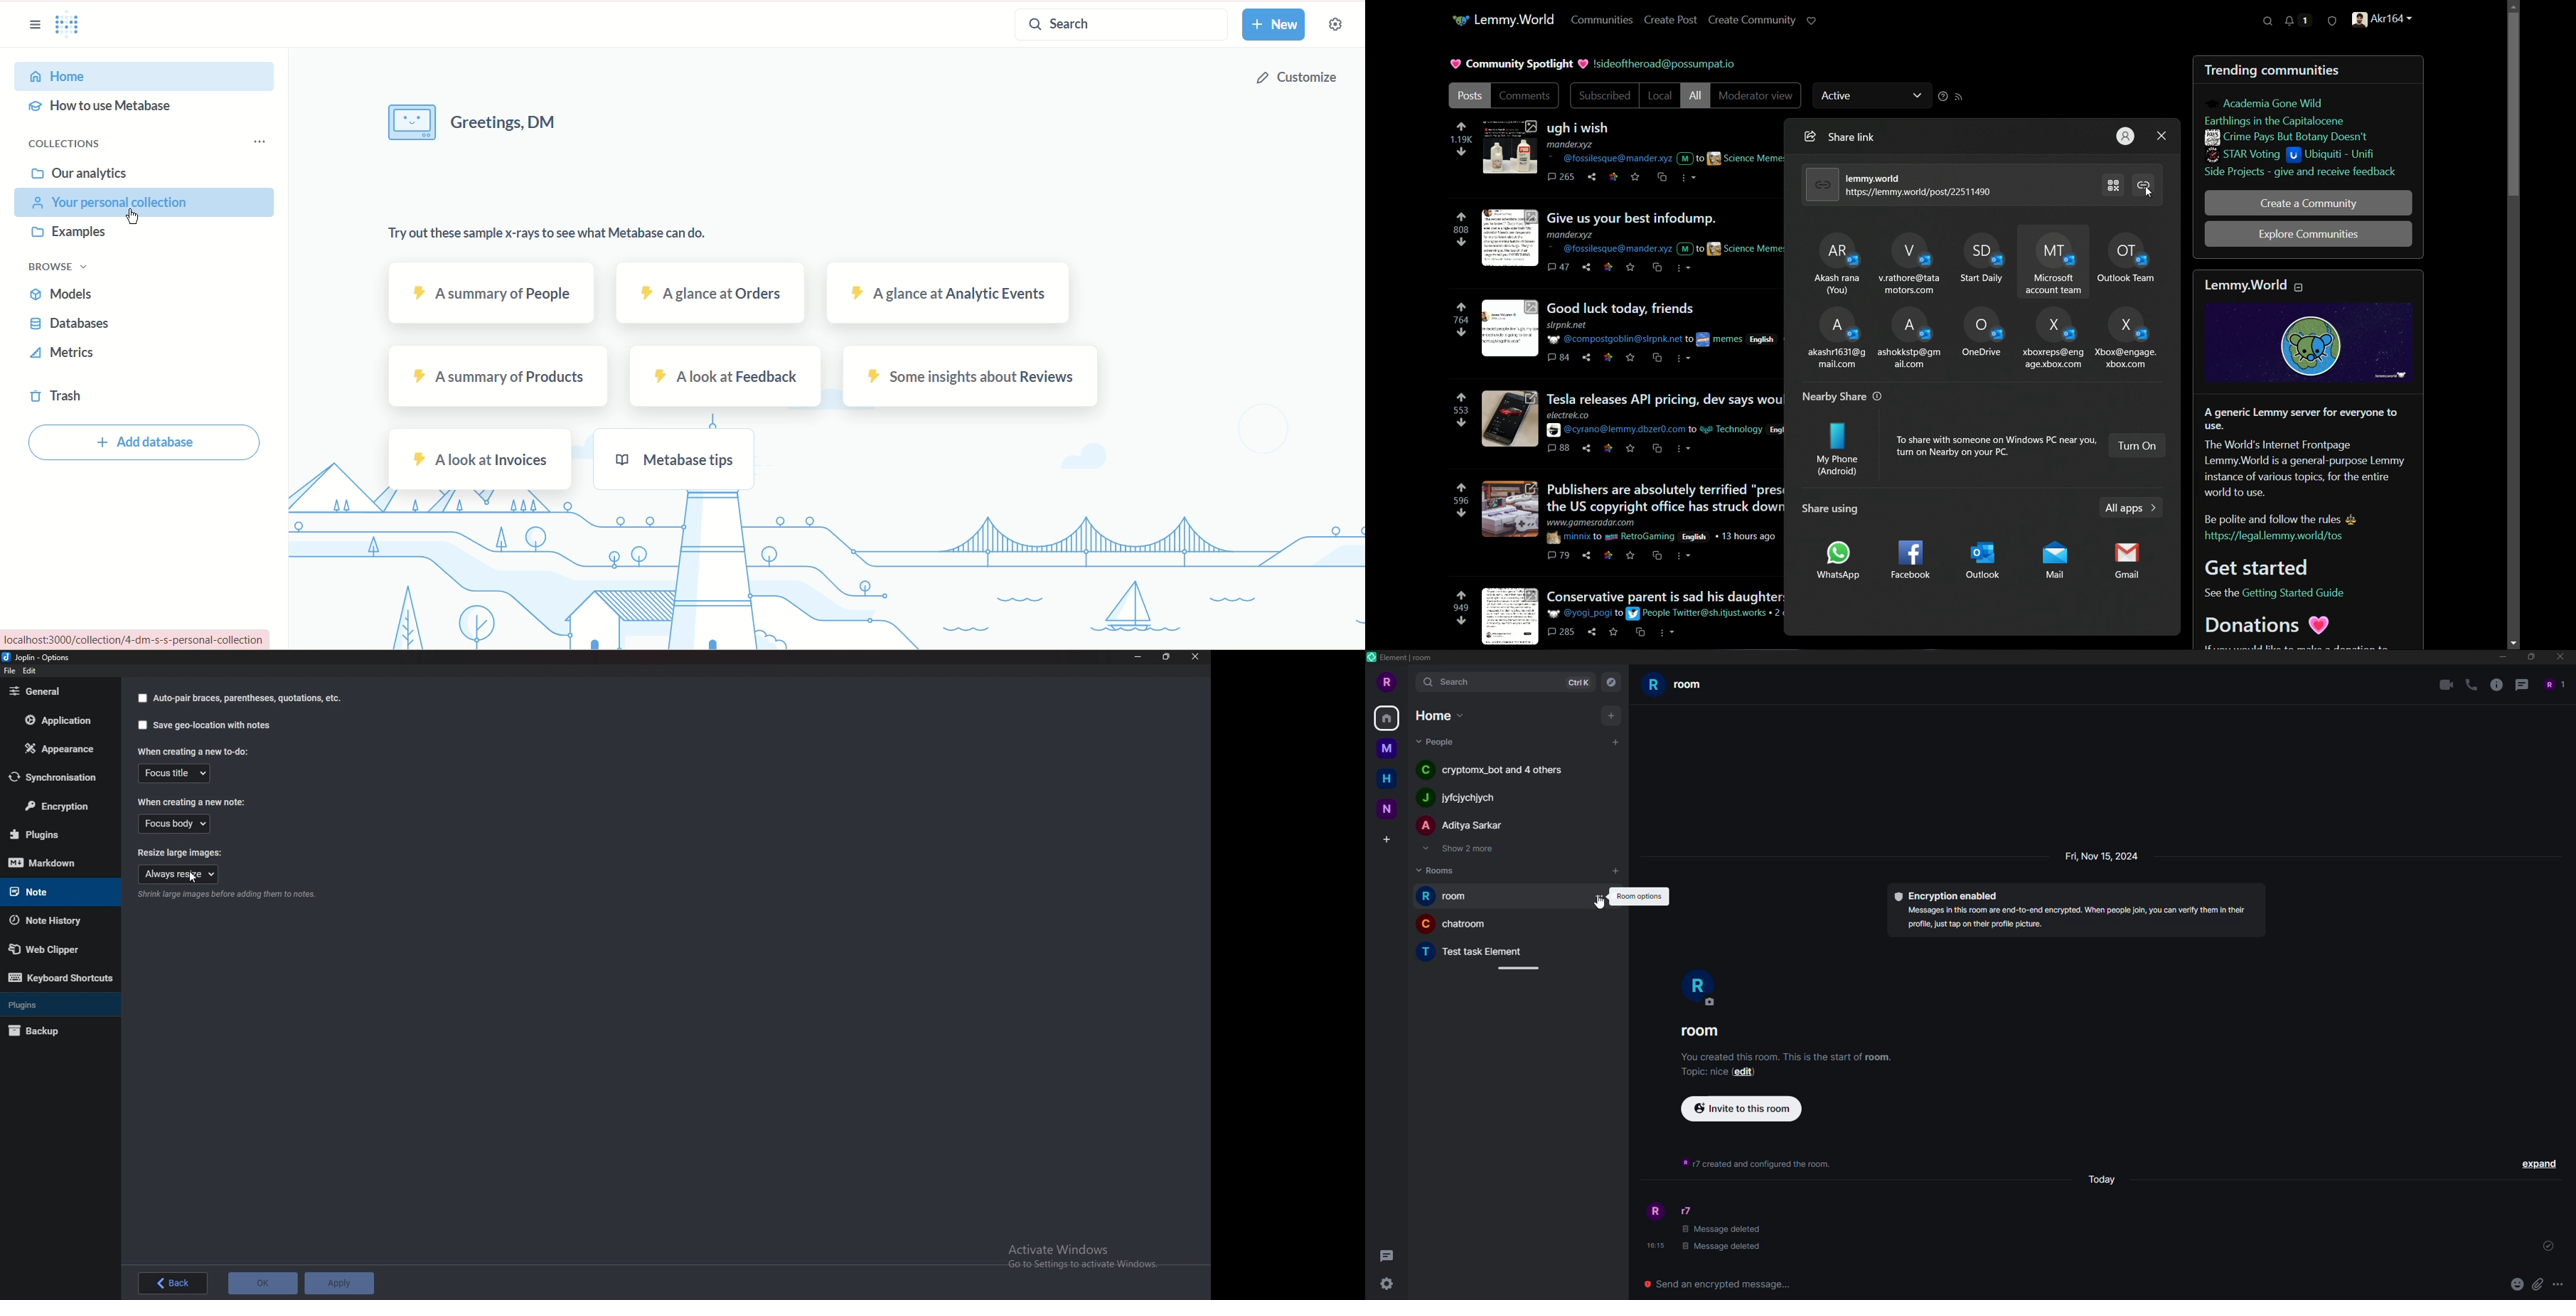 This screenshot has width=2576, height=1316. I want to click on m, so click(1386, 750).